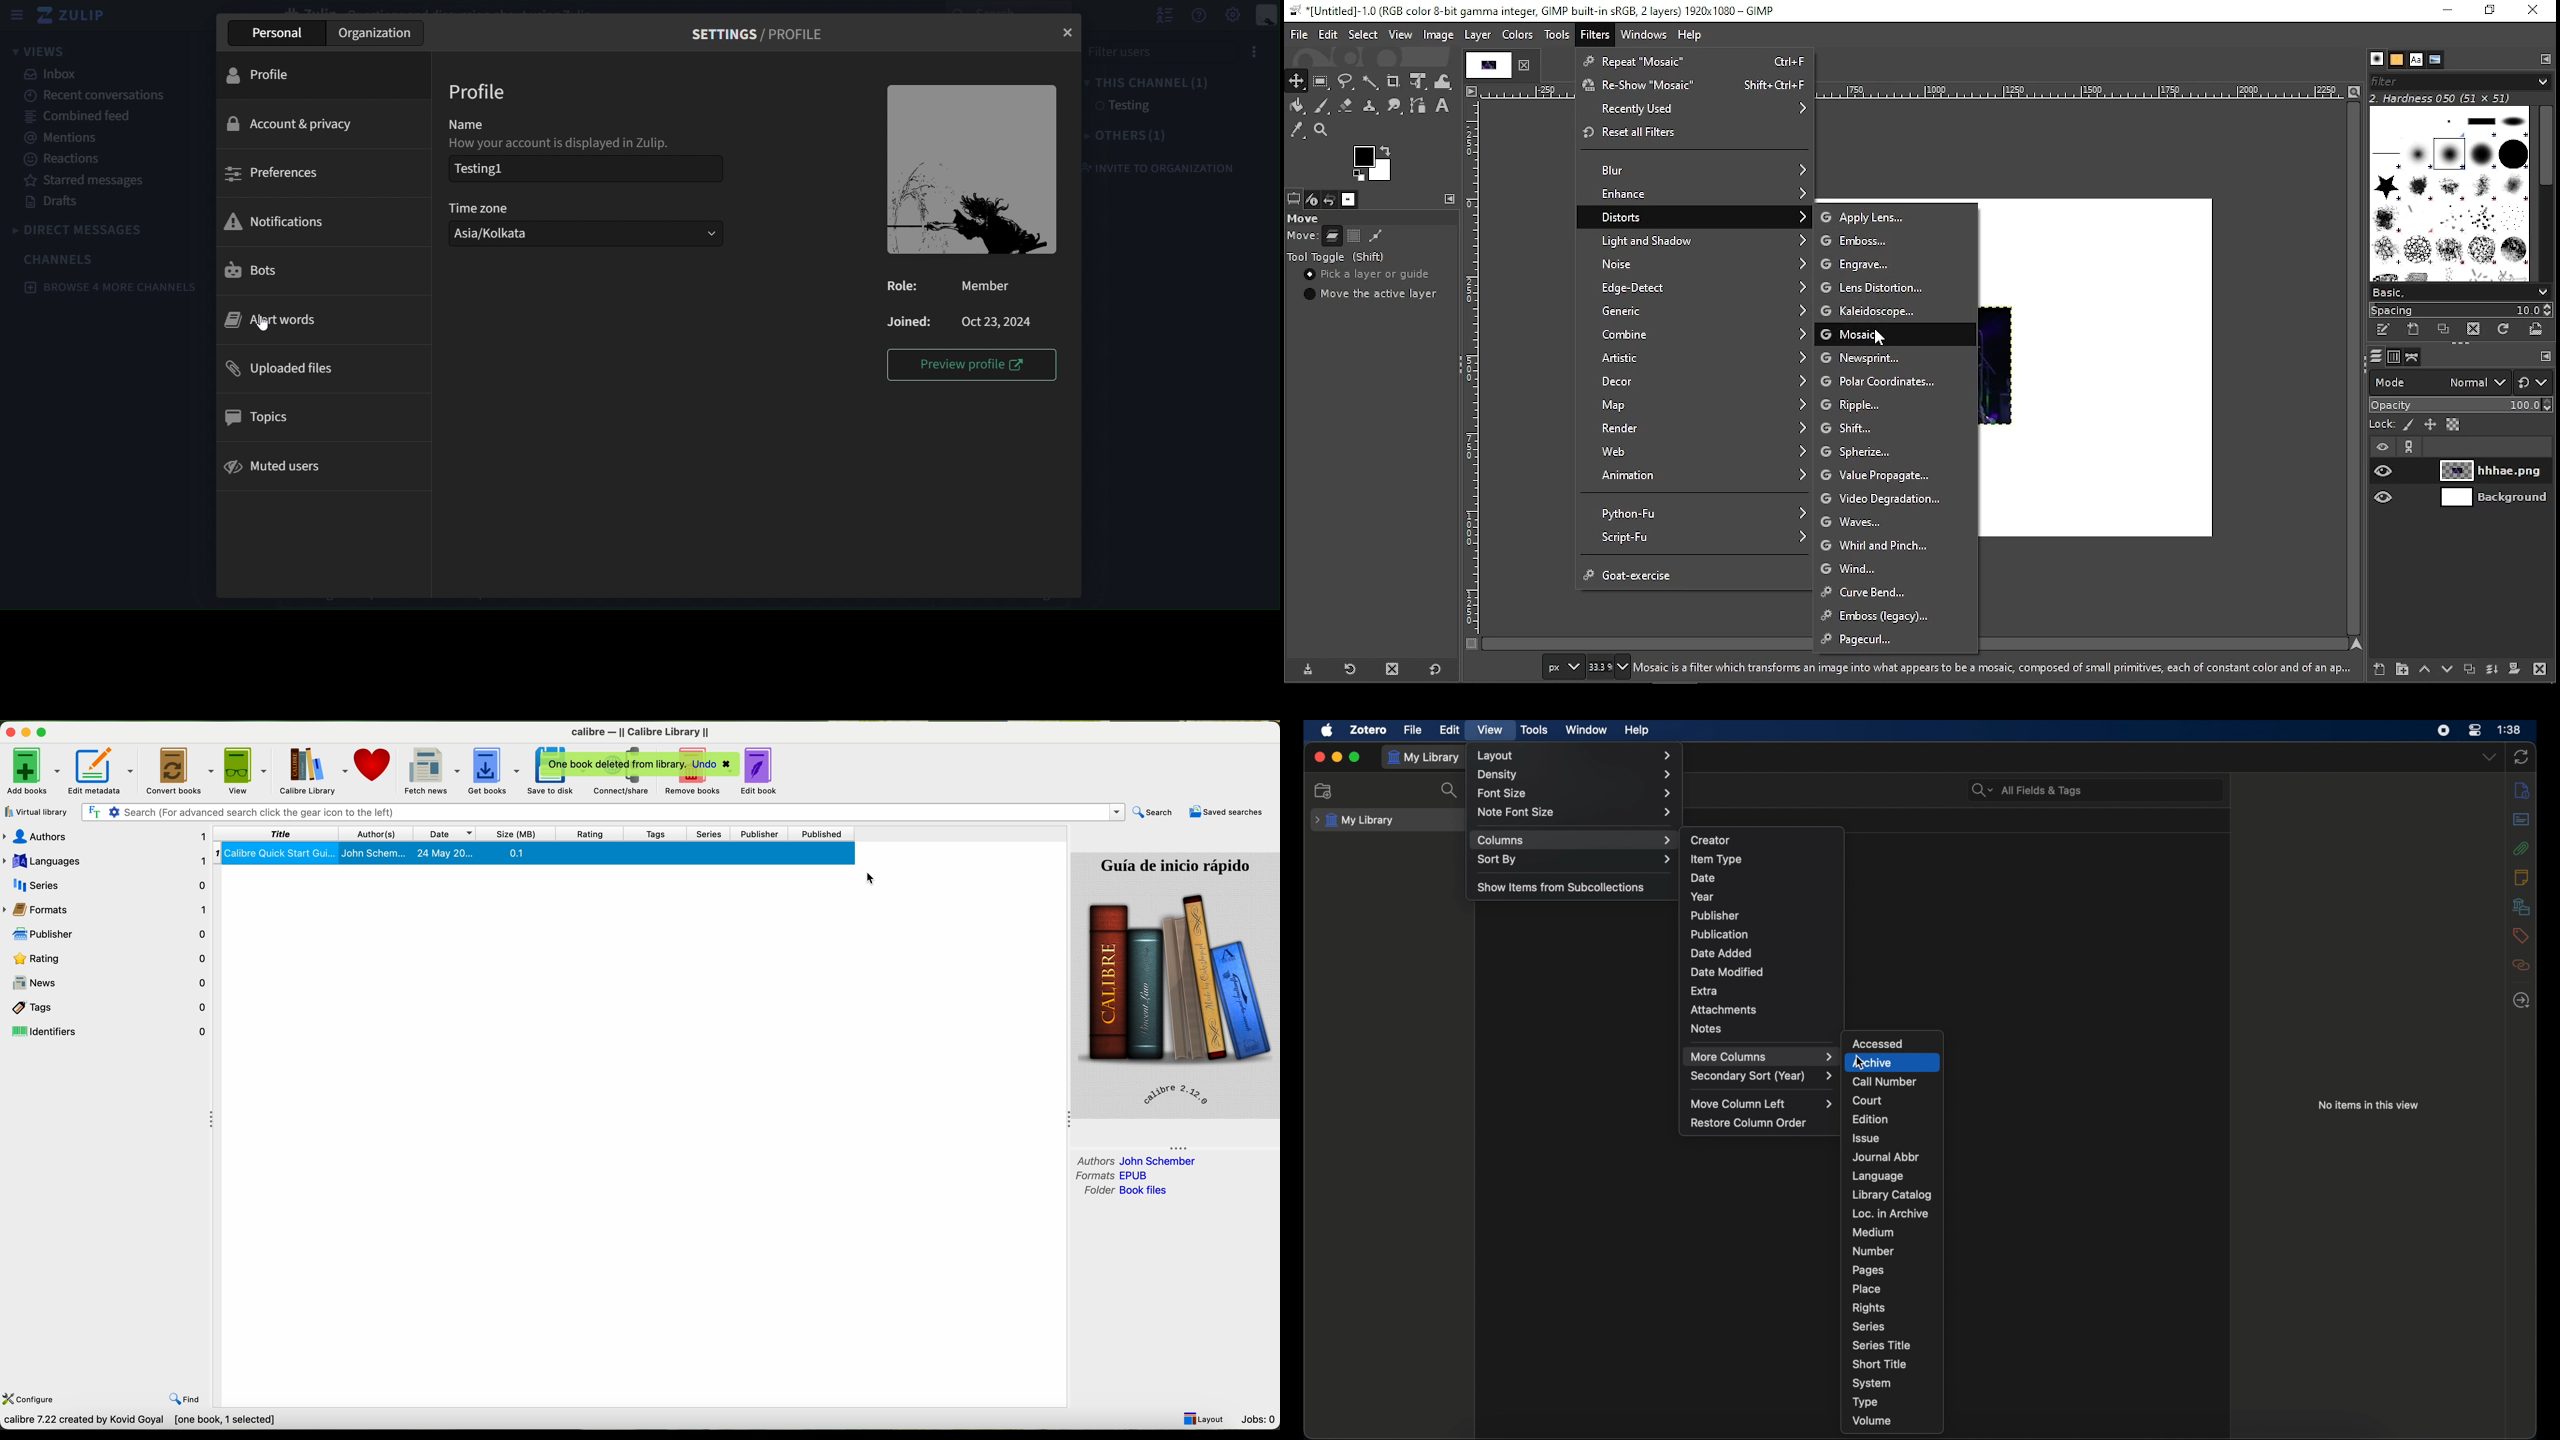  What do you see at coordinates (1884, 1345) in the screenshot?
I see `series titile` at bounding box center [1884, 1345].